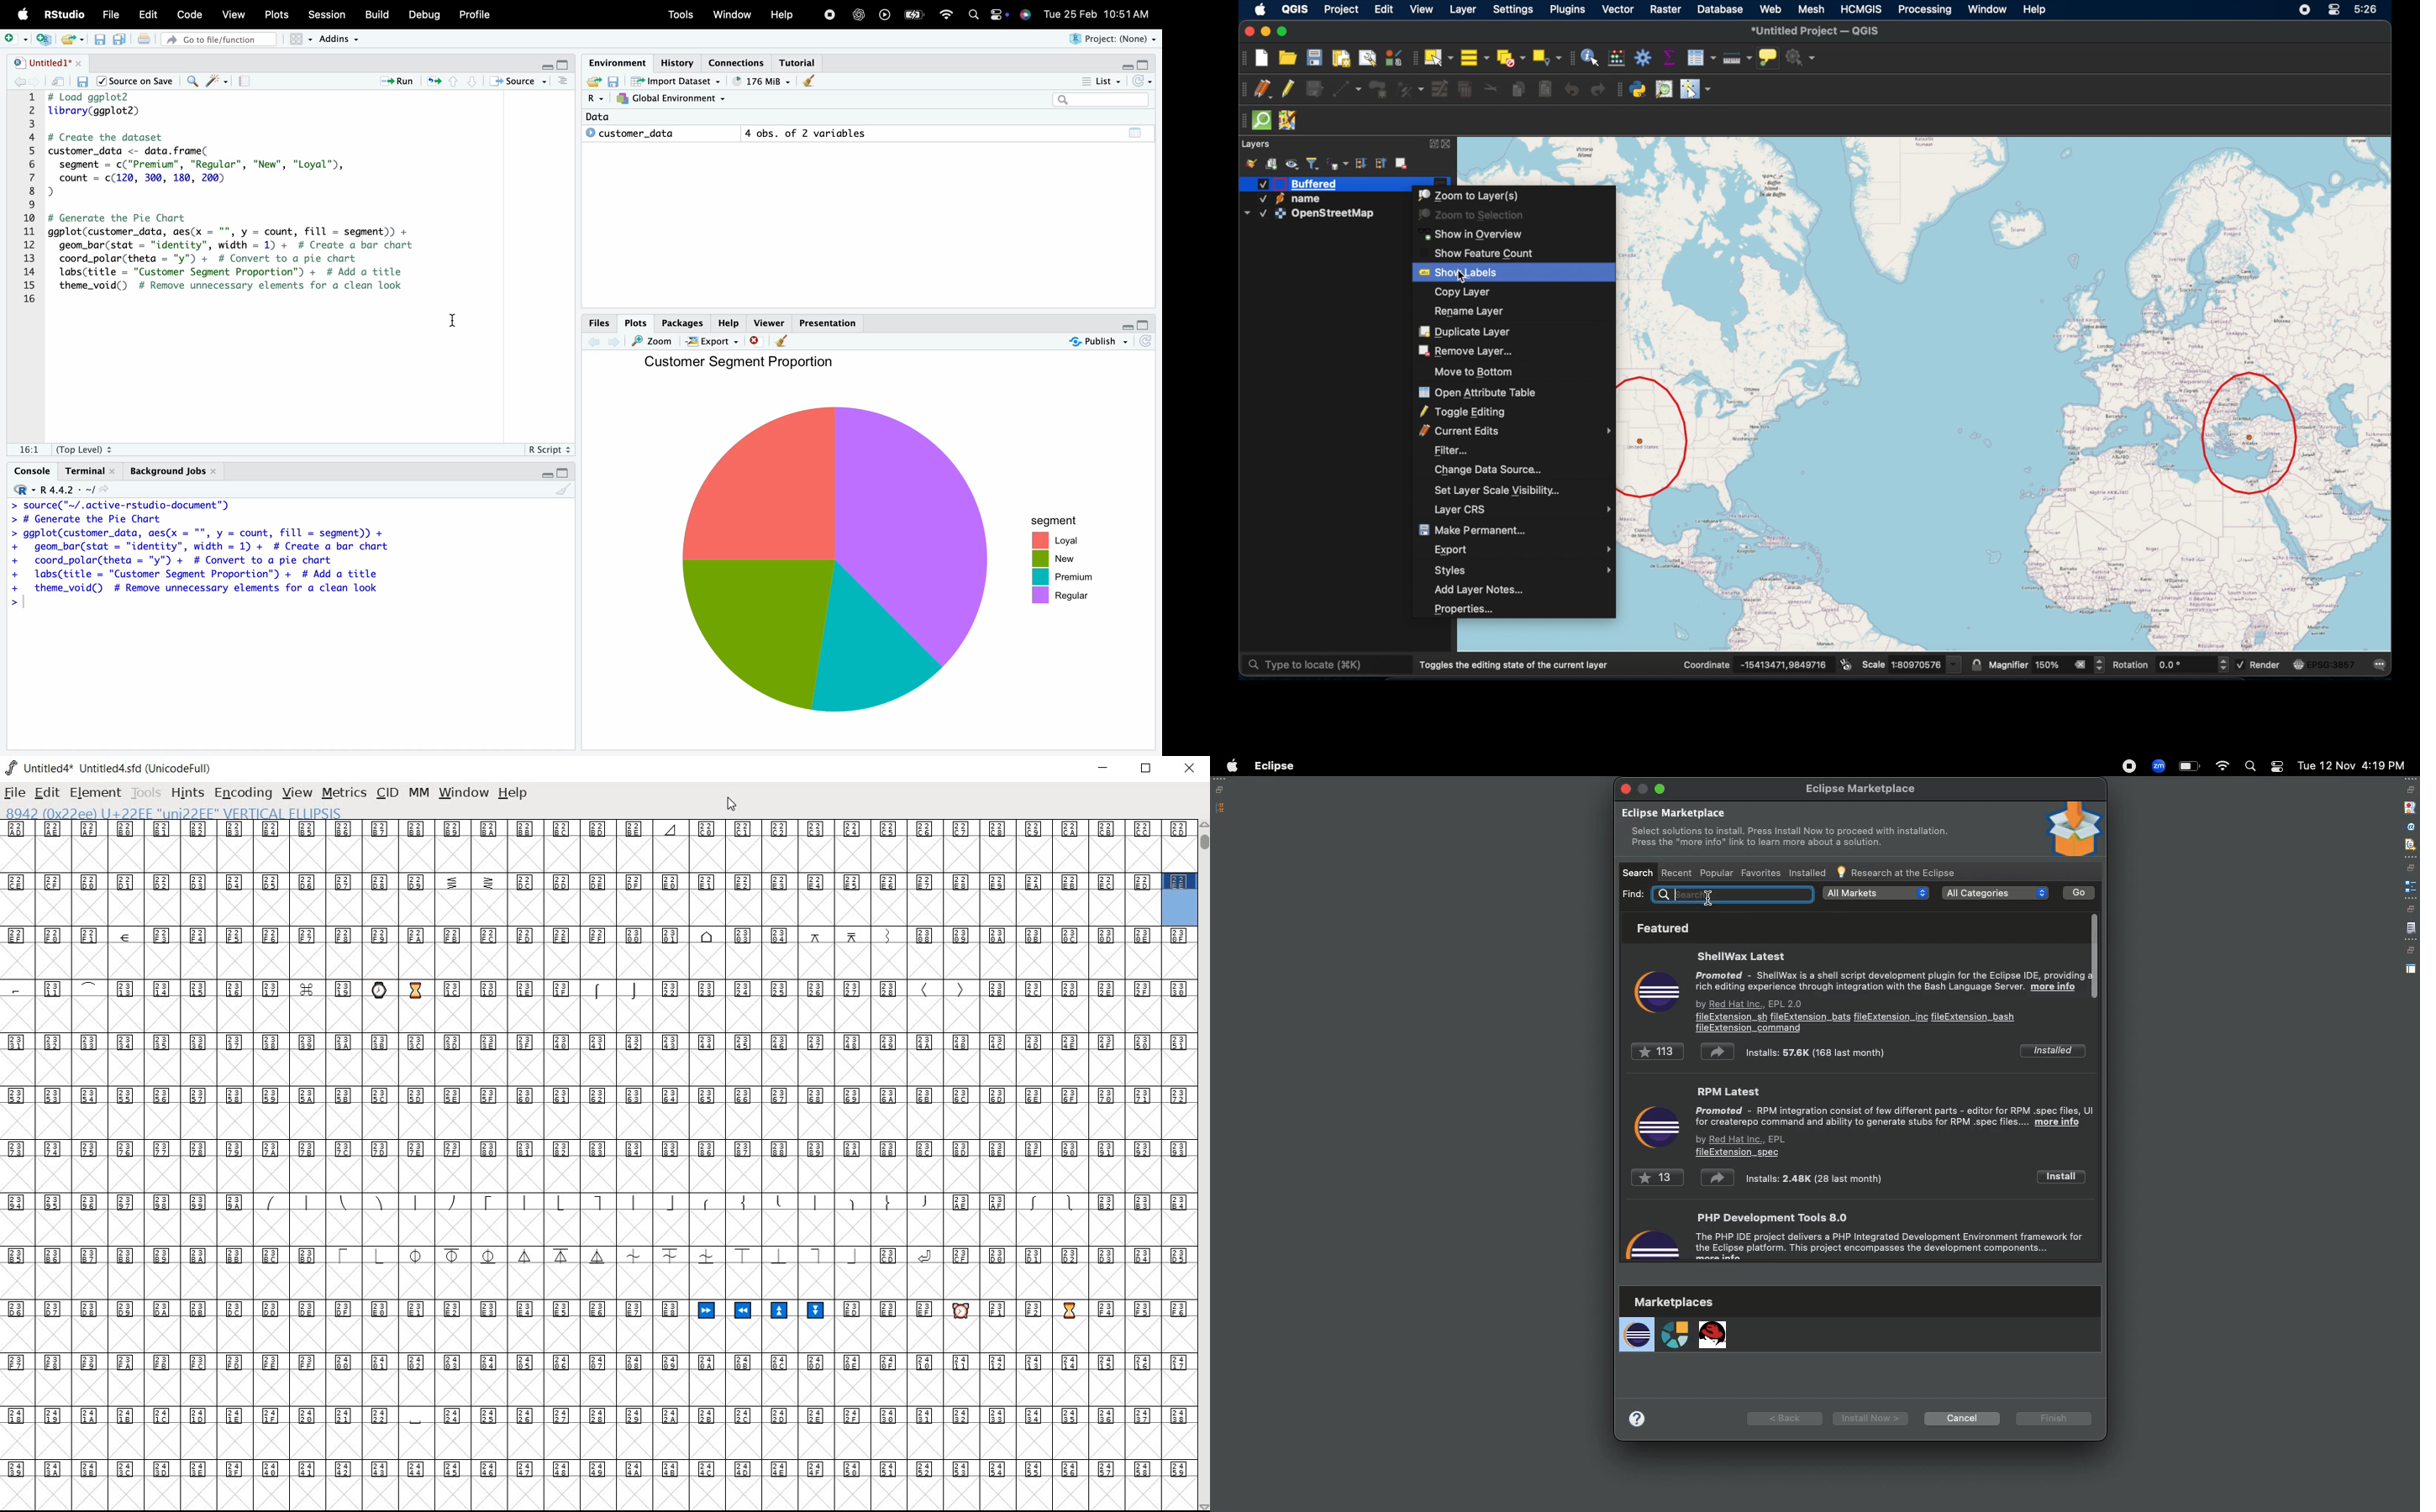  What do you see at coordinates (1570, 58) in the screenshot?
I see `attributes toolbar` at bounding box center [1570, 58].